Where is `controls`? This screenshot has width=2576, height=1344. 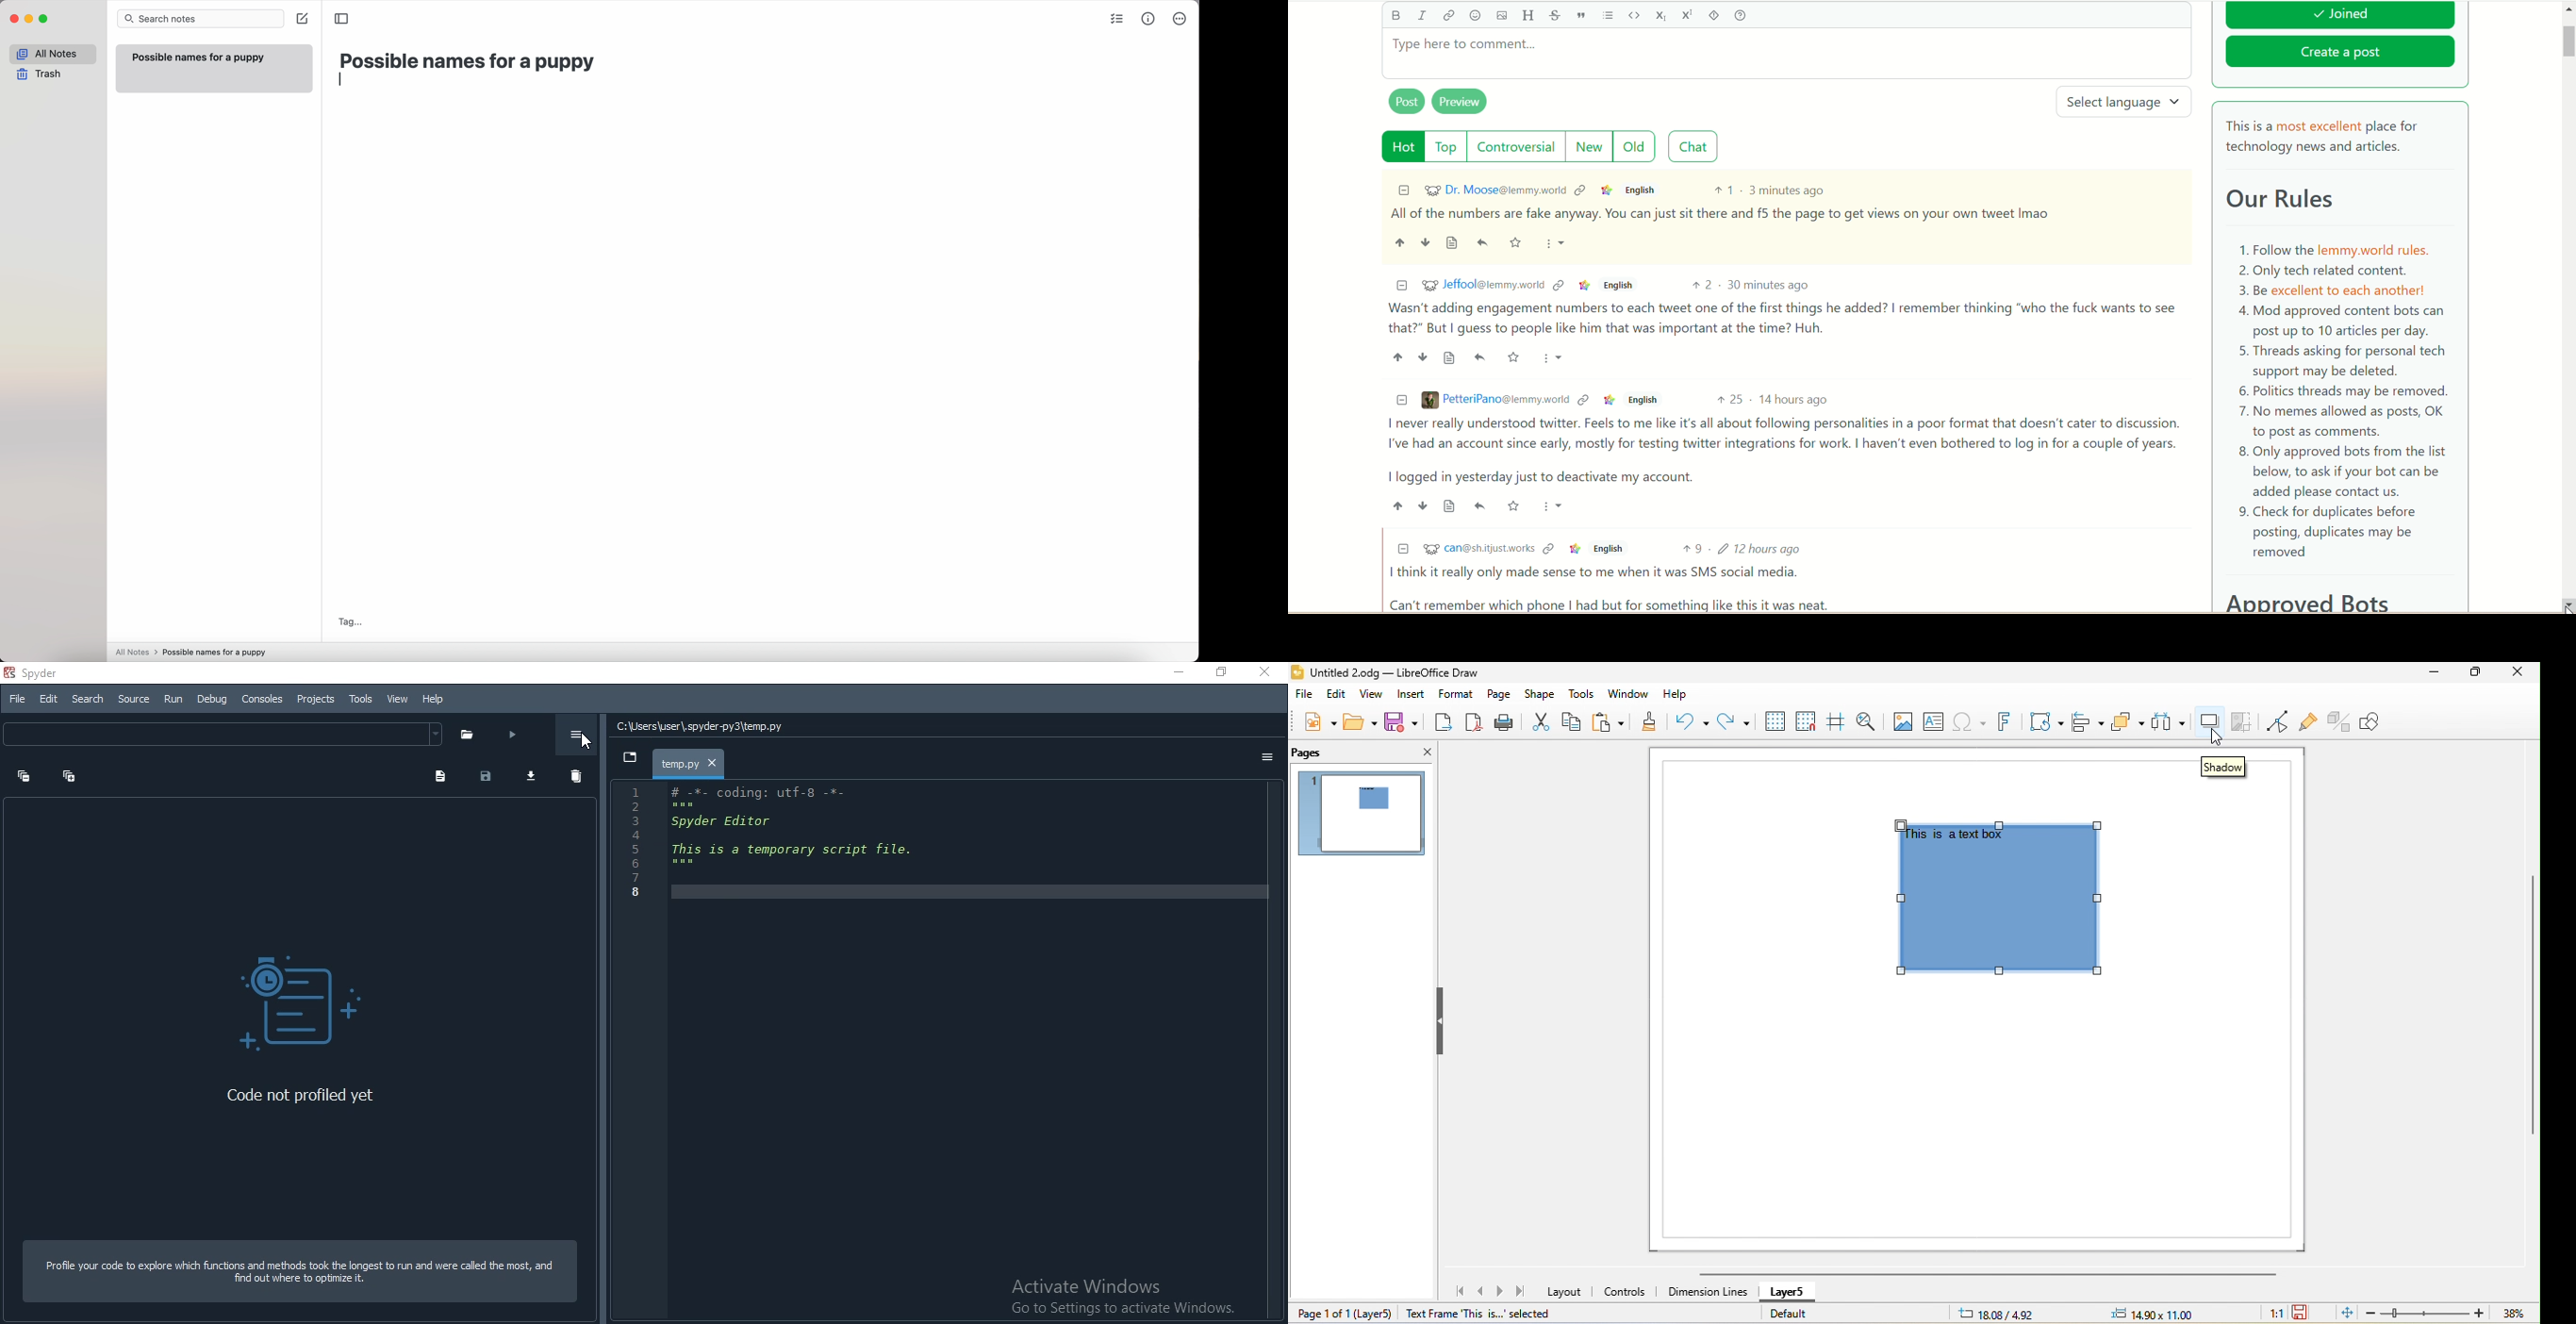 controls is located at coordinates (1628, 1290).